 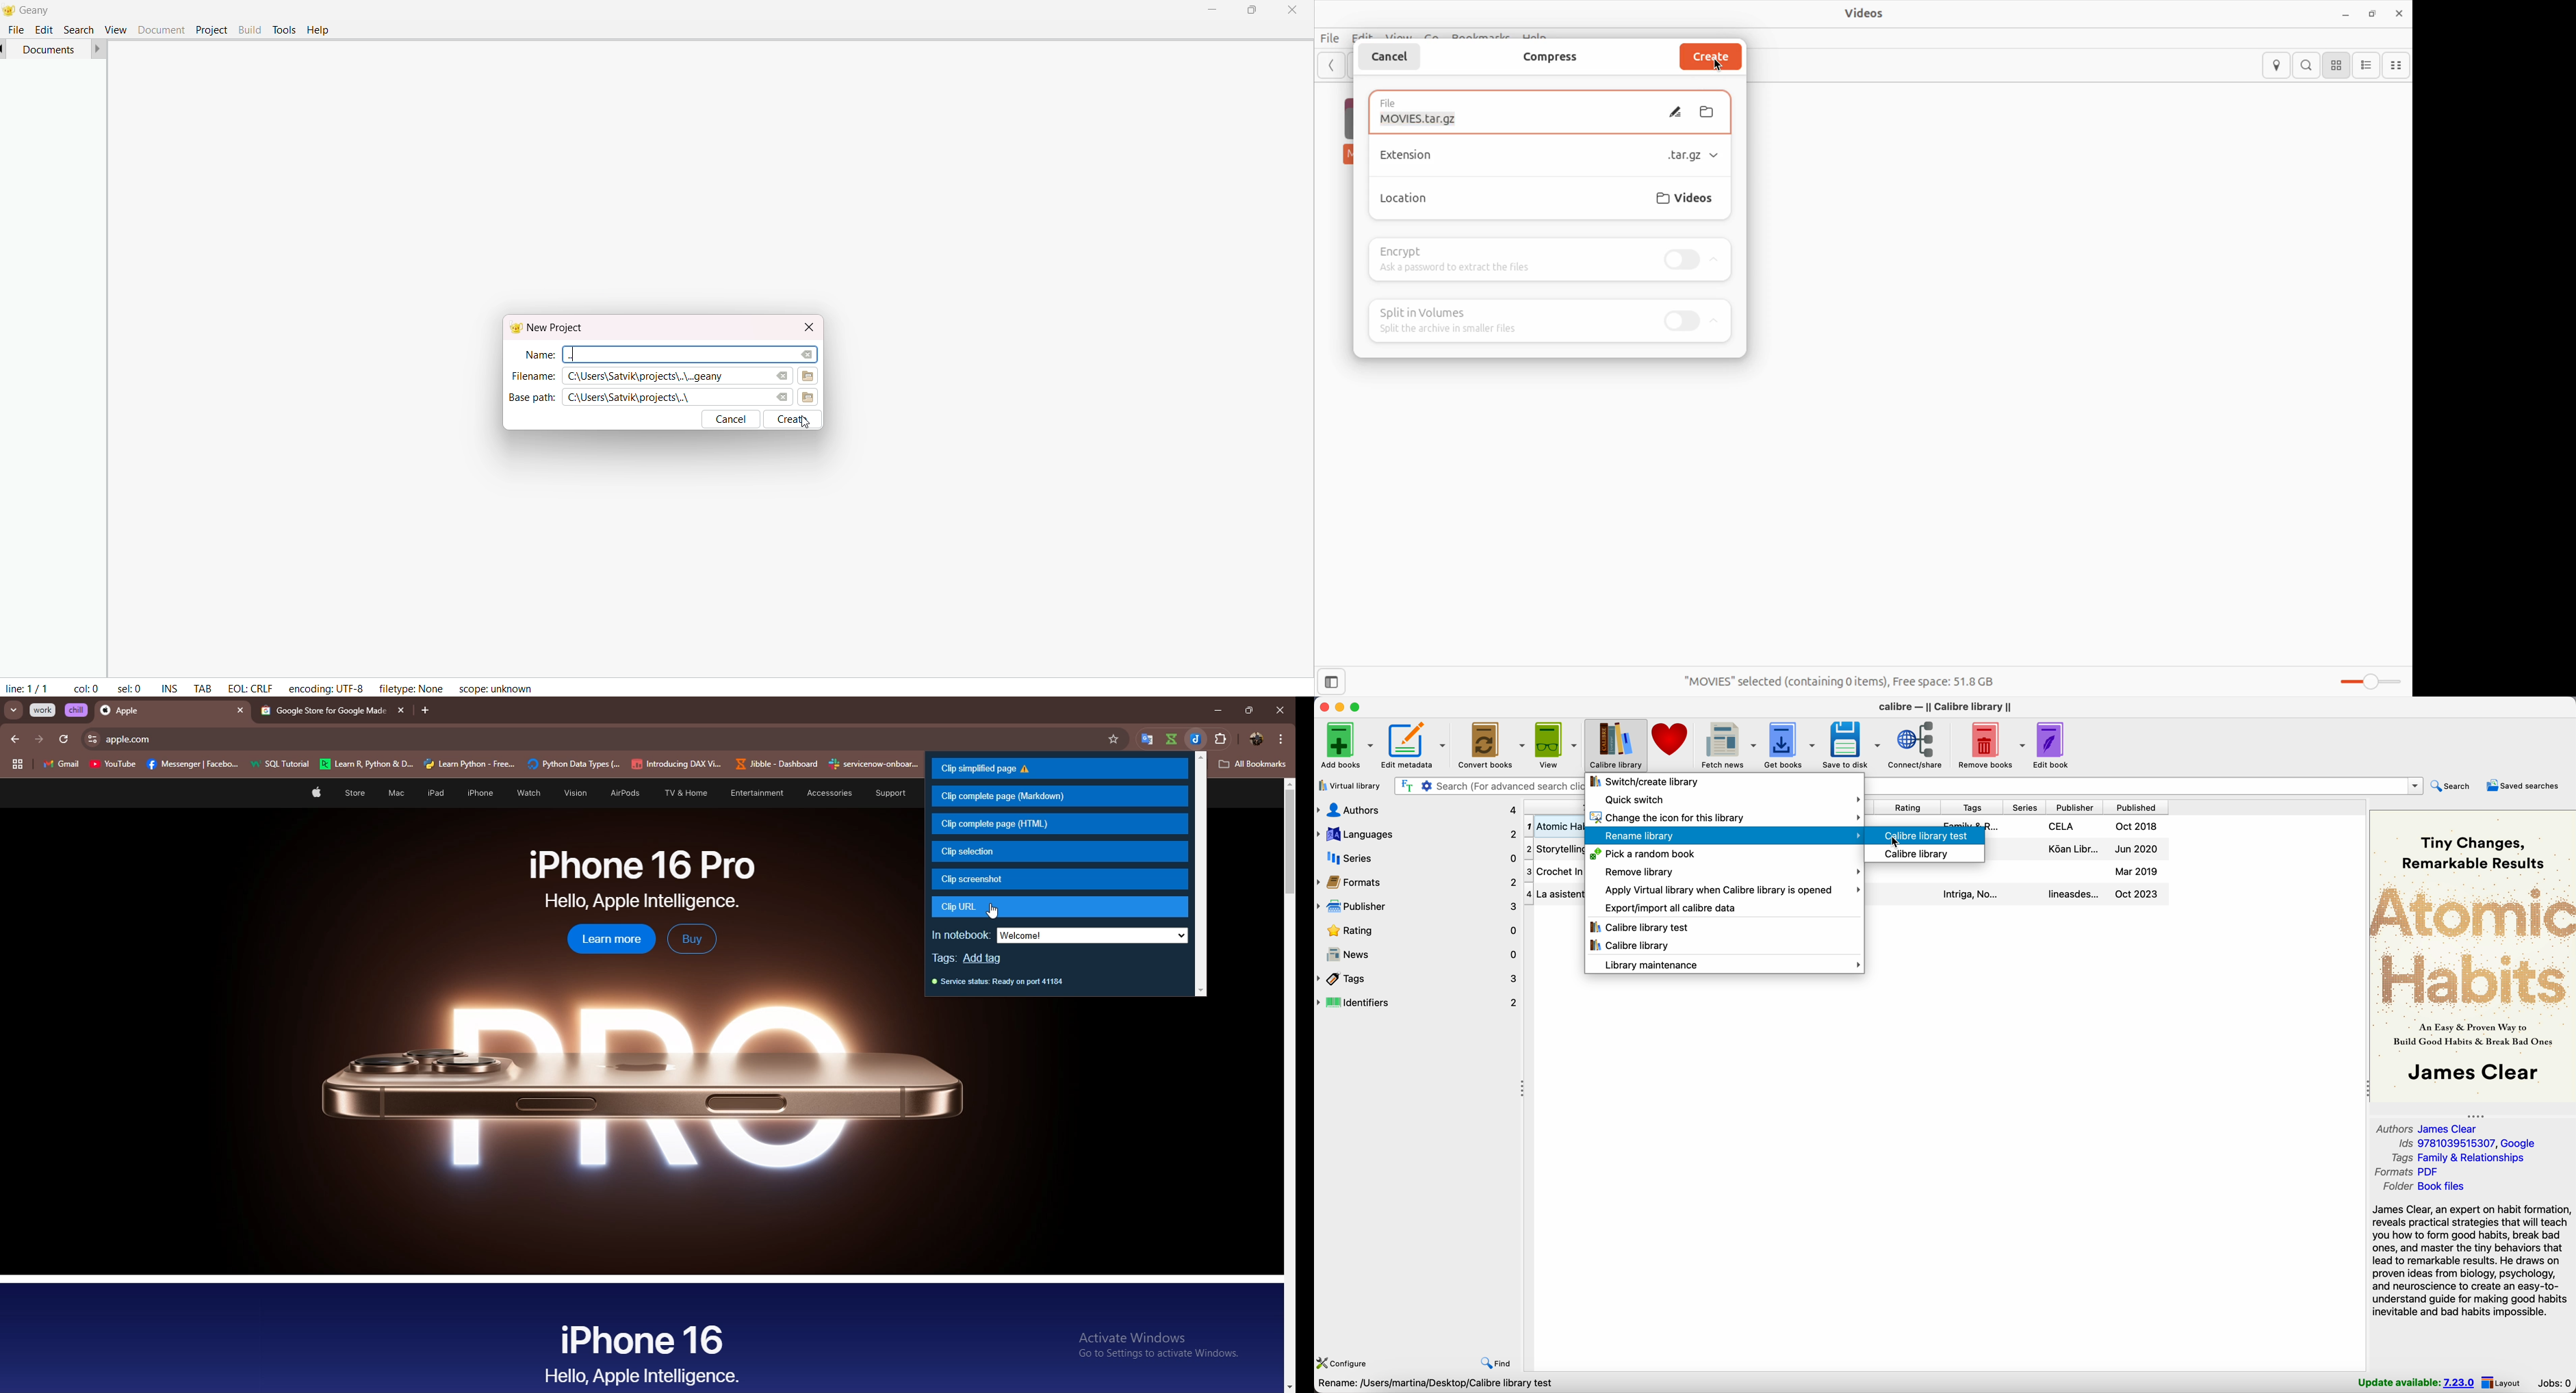 What do you see at coordinates (1390, 101) in the screenshot?
I see `file` at bounding box center [1390, 101].